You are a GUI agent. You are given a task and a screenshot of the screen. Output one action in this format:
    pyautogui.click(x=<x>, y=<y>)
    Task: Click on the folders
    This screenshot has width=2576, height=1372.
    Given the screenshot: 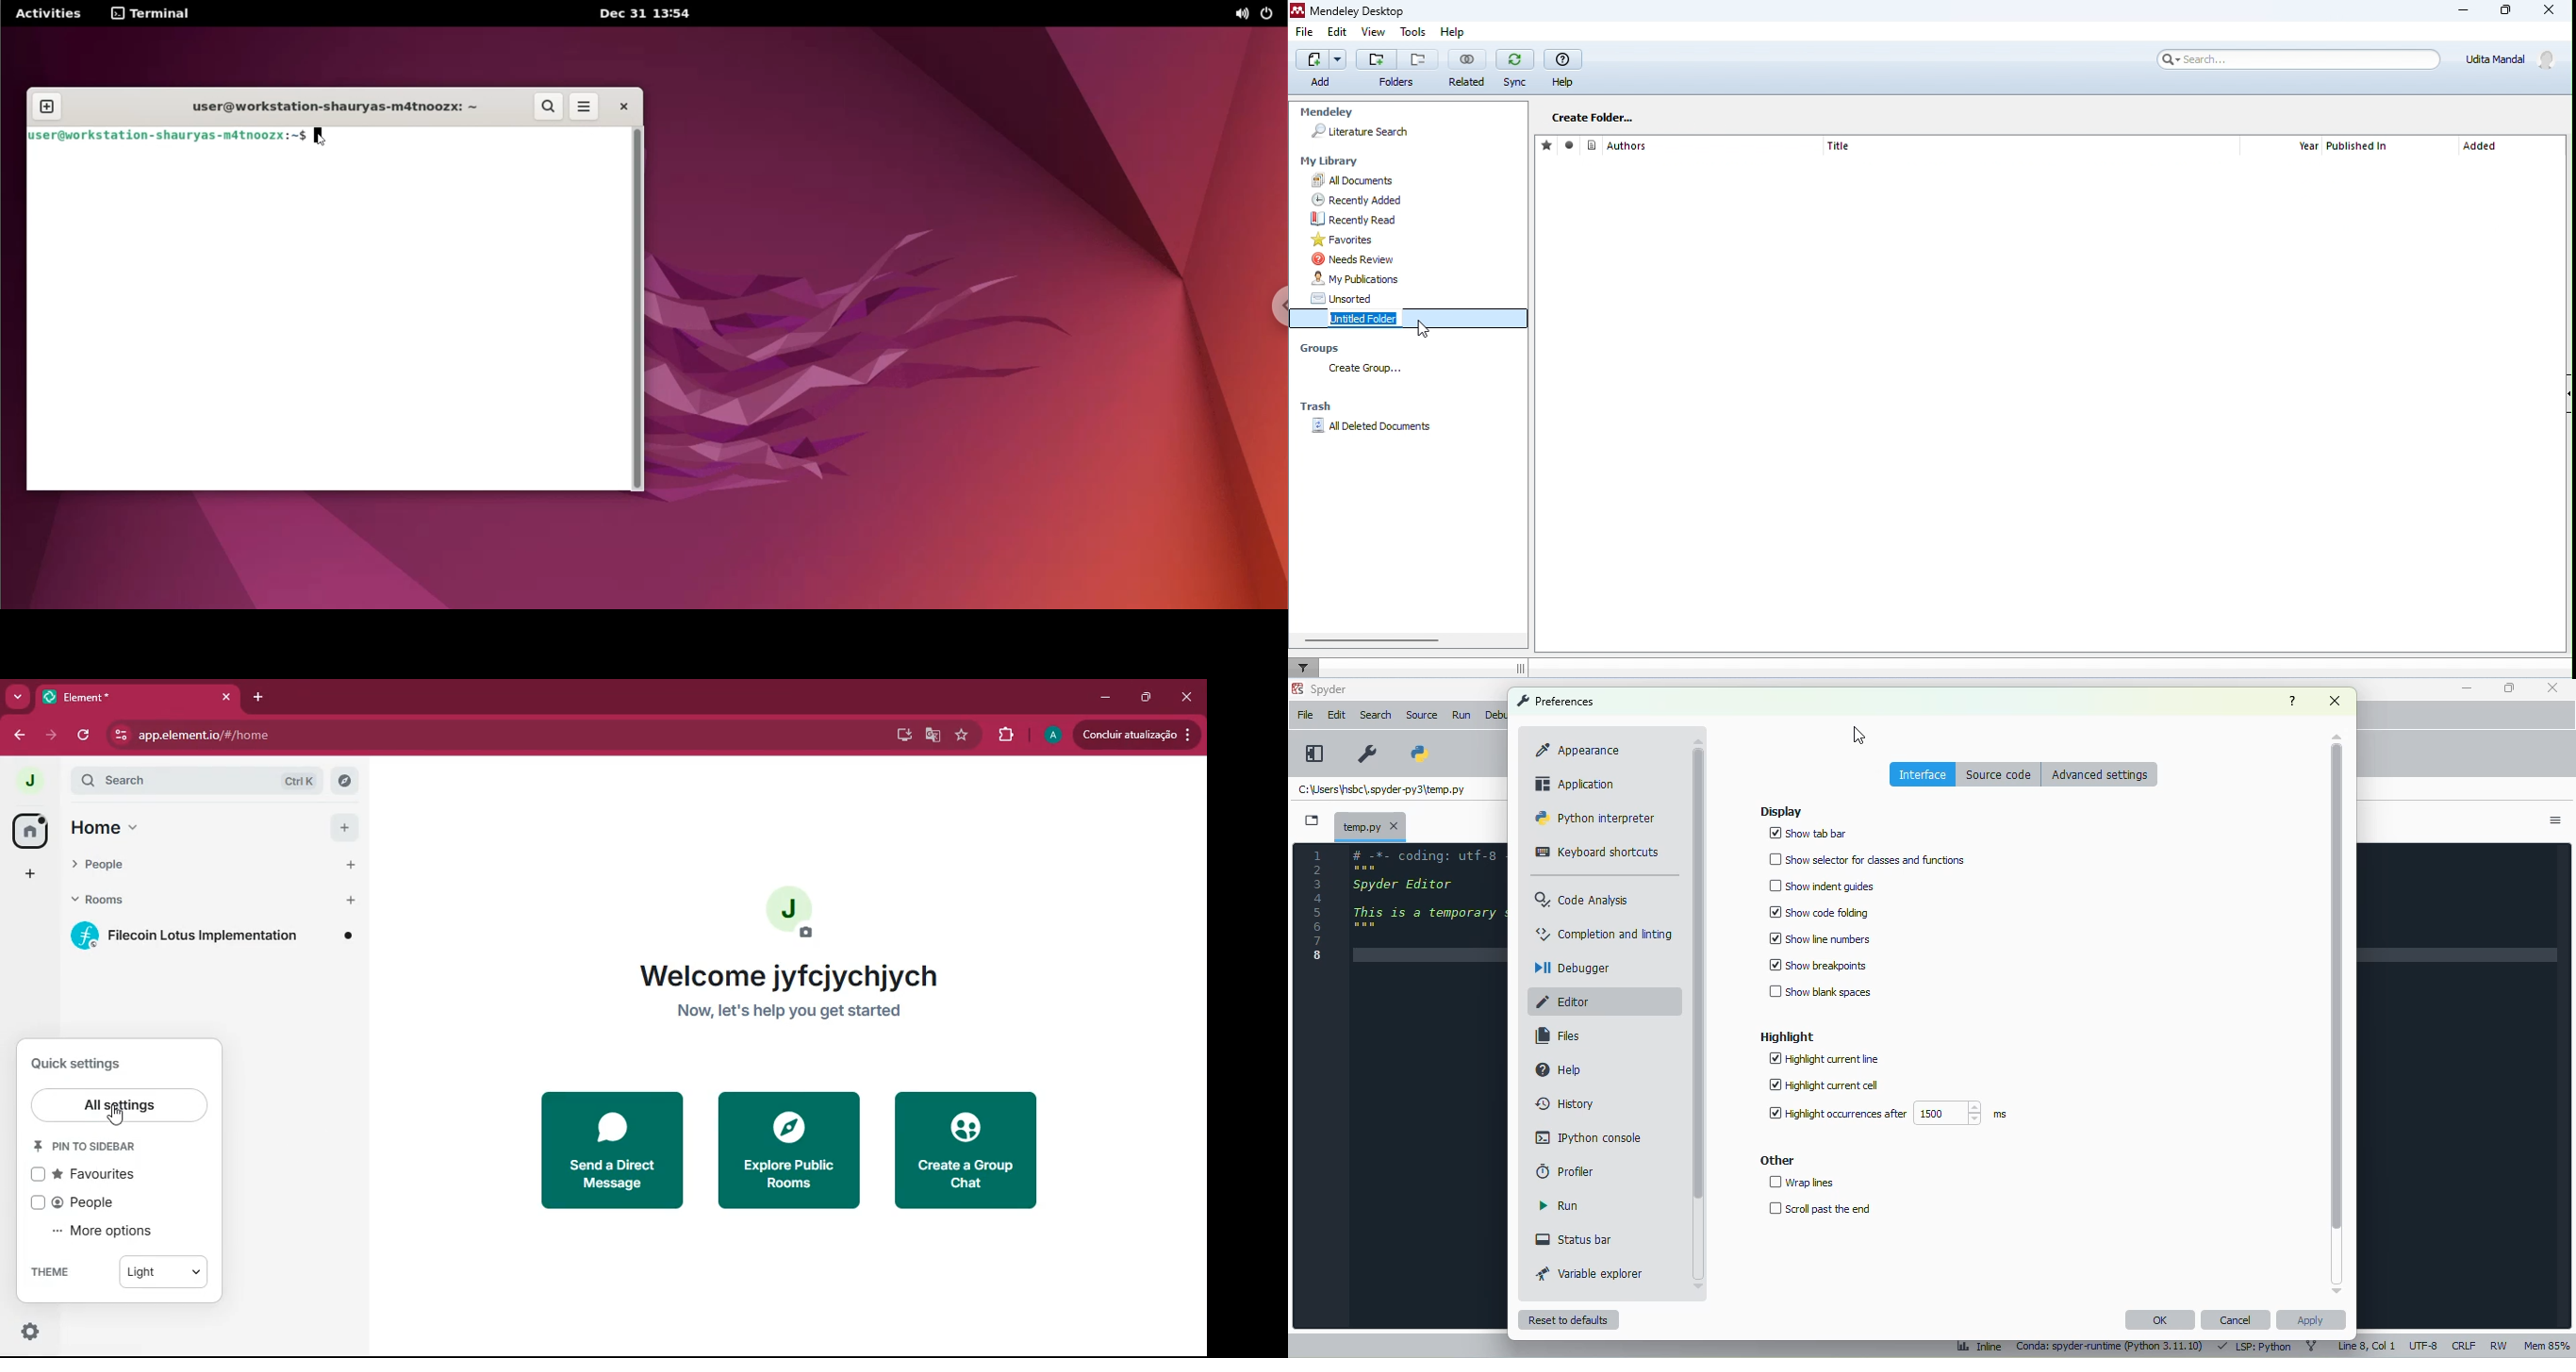 What is the action you would take?
    pyautogui.click(x=1396, y=82)
    